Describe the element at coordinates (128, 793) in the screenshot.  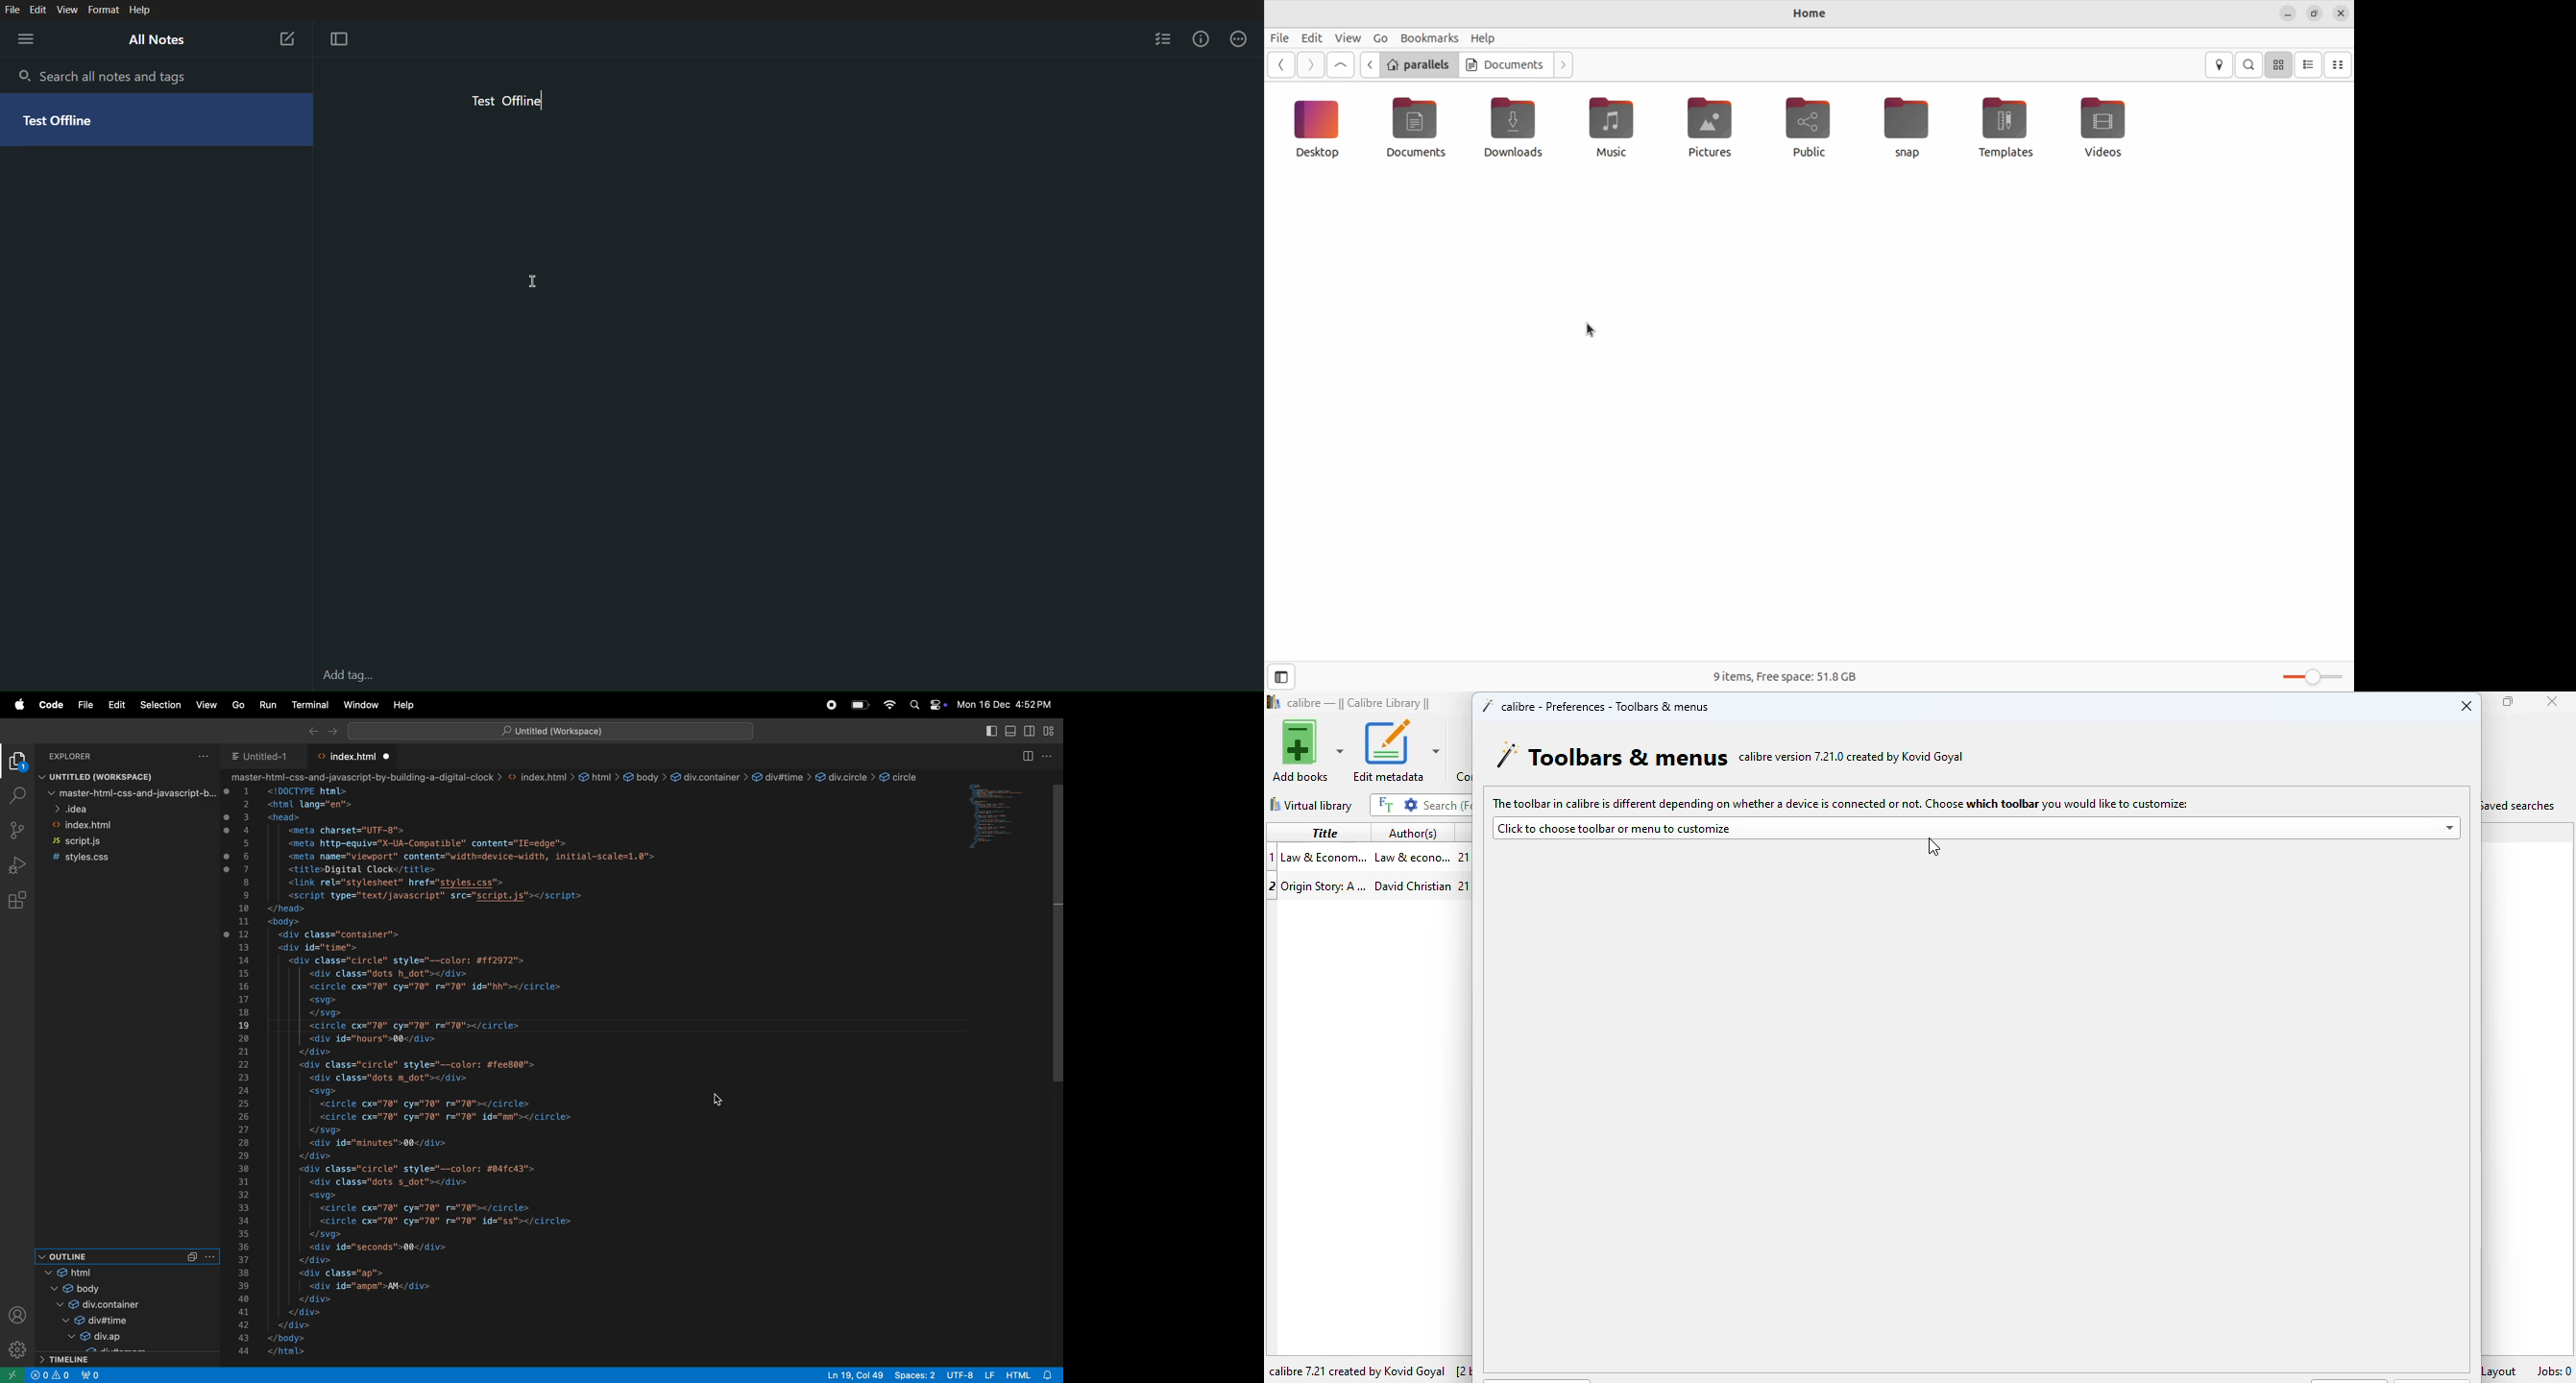
I see `mastefile` at that location.